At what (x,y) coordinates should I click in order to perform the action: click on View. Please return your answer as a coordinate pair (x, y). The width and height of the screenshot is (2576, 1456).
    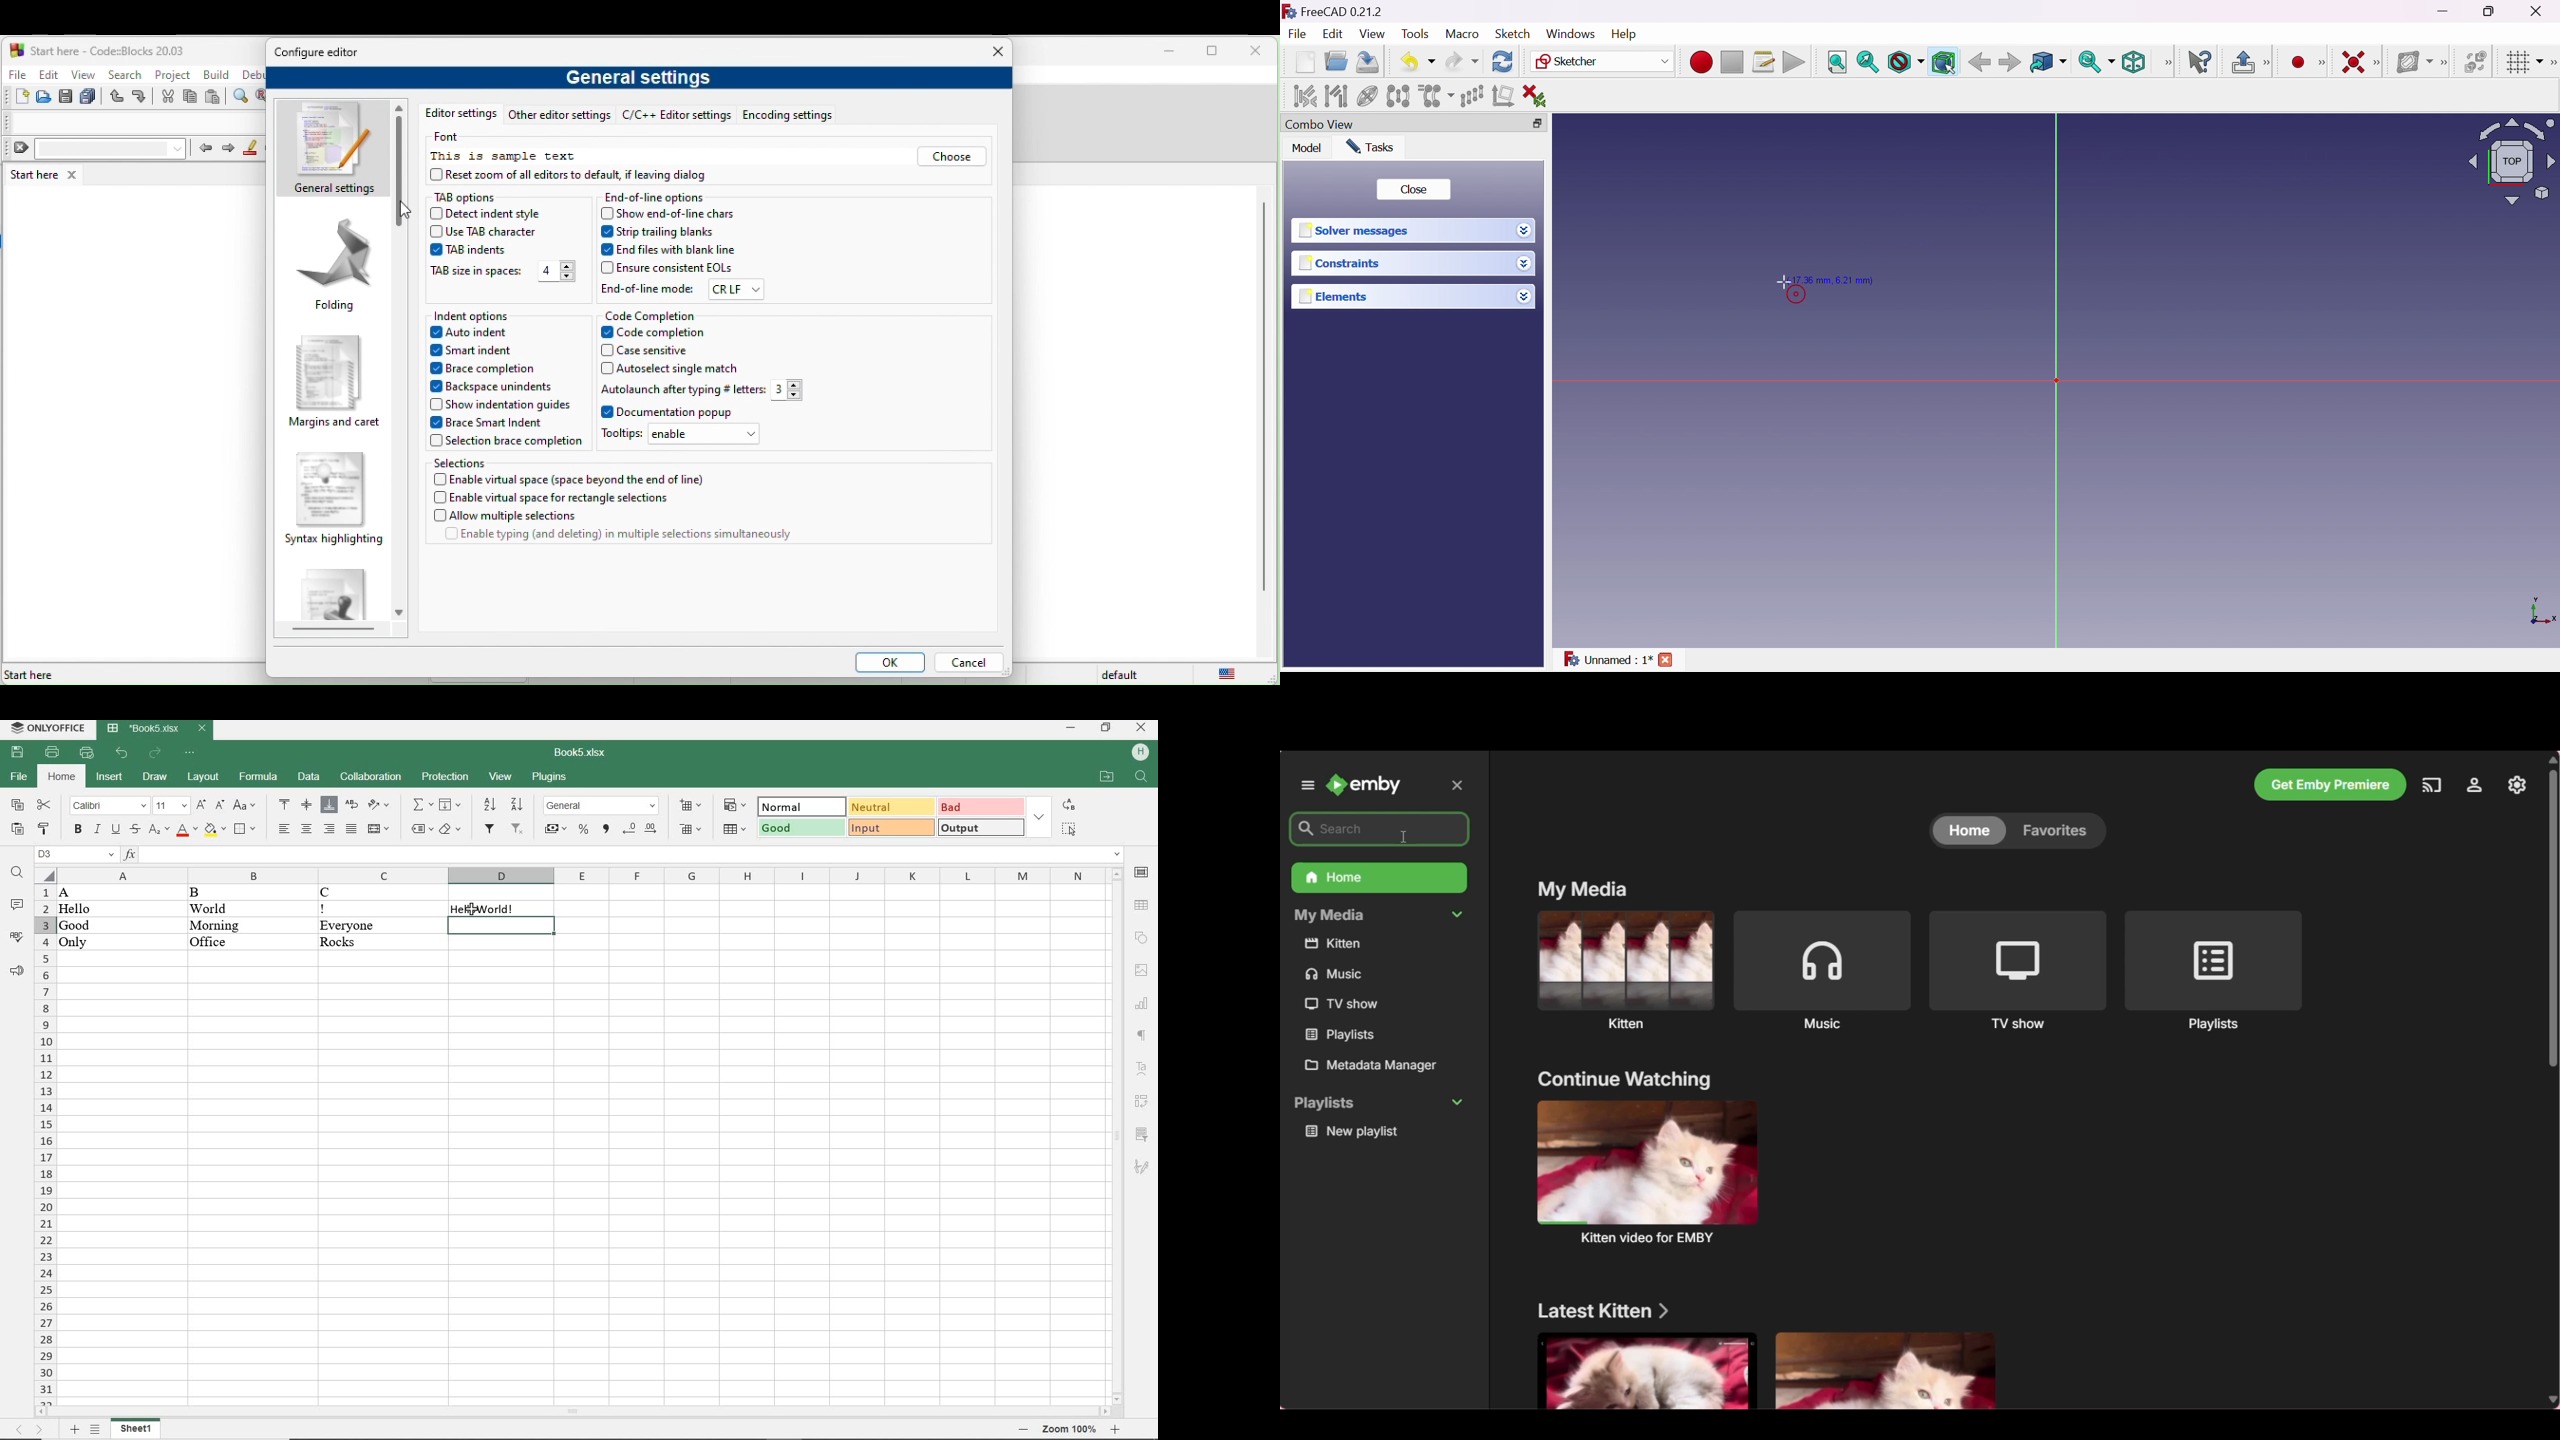
    Looking at the image, I should click on (1371, 33).